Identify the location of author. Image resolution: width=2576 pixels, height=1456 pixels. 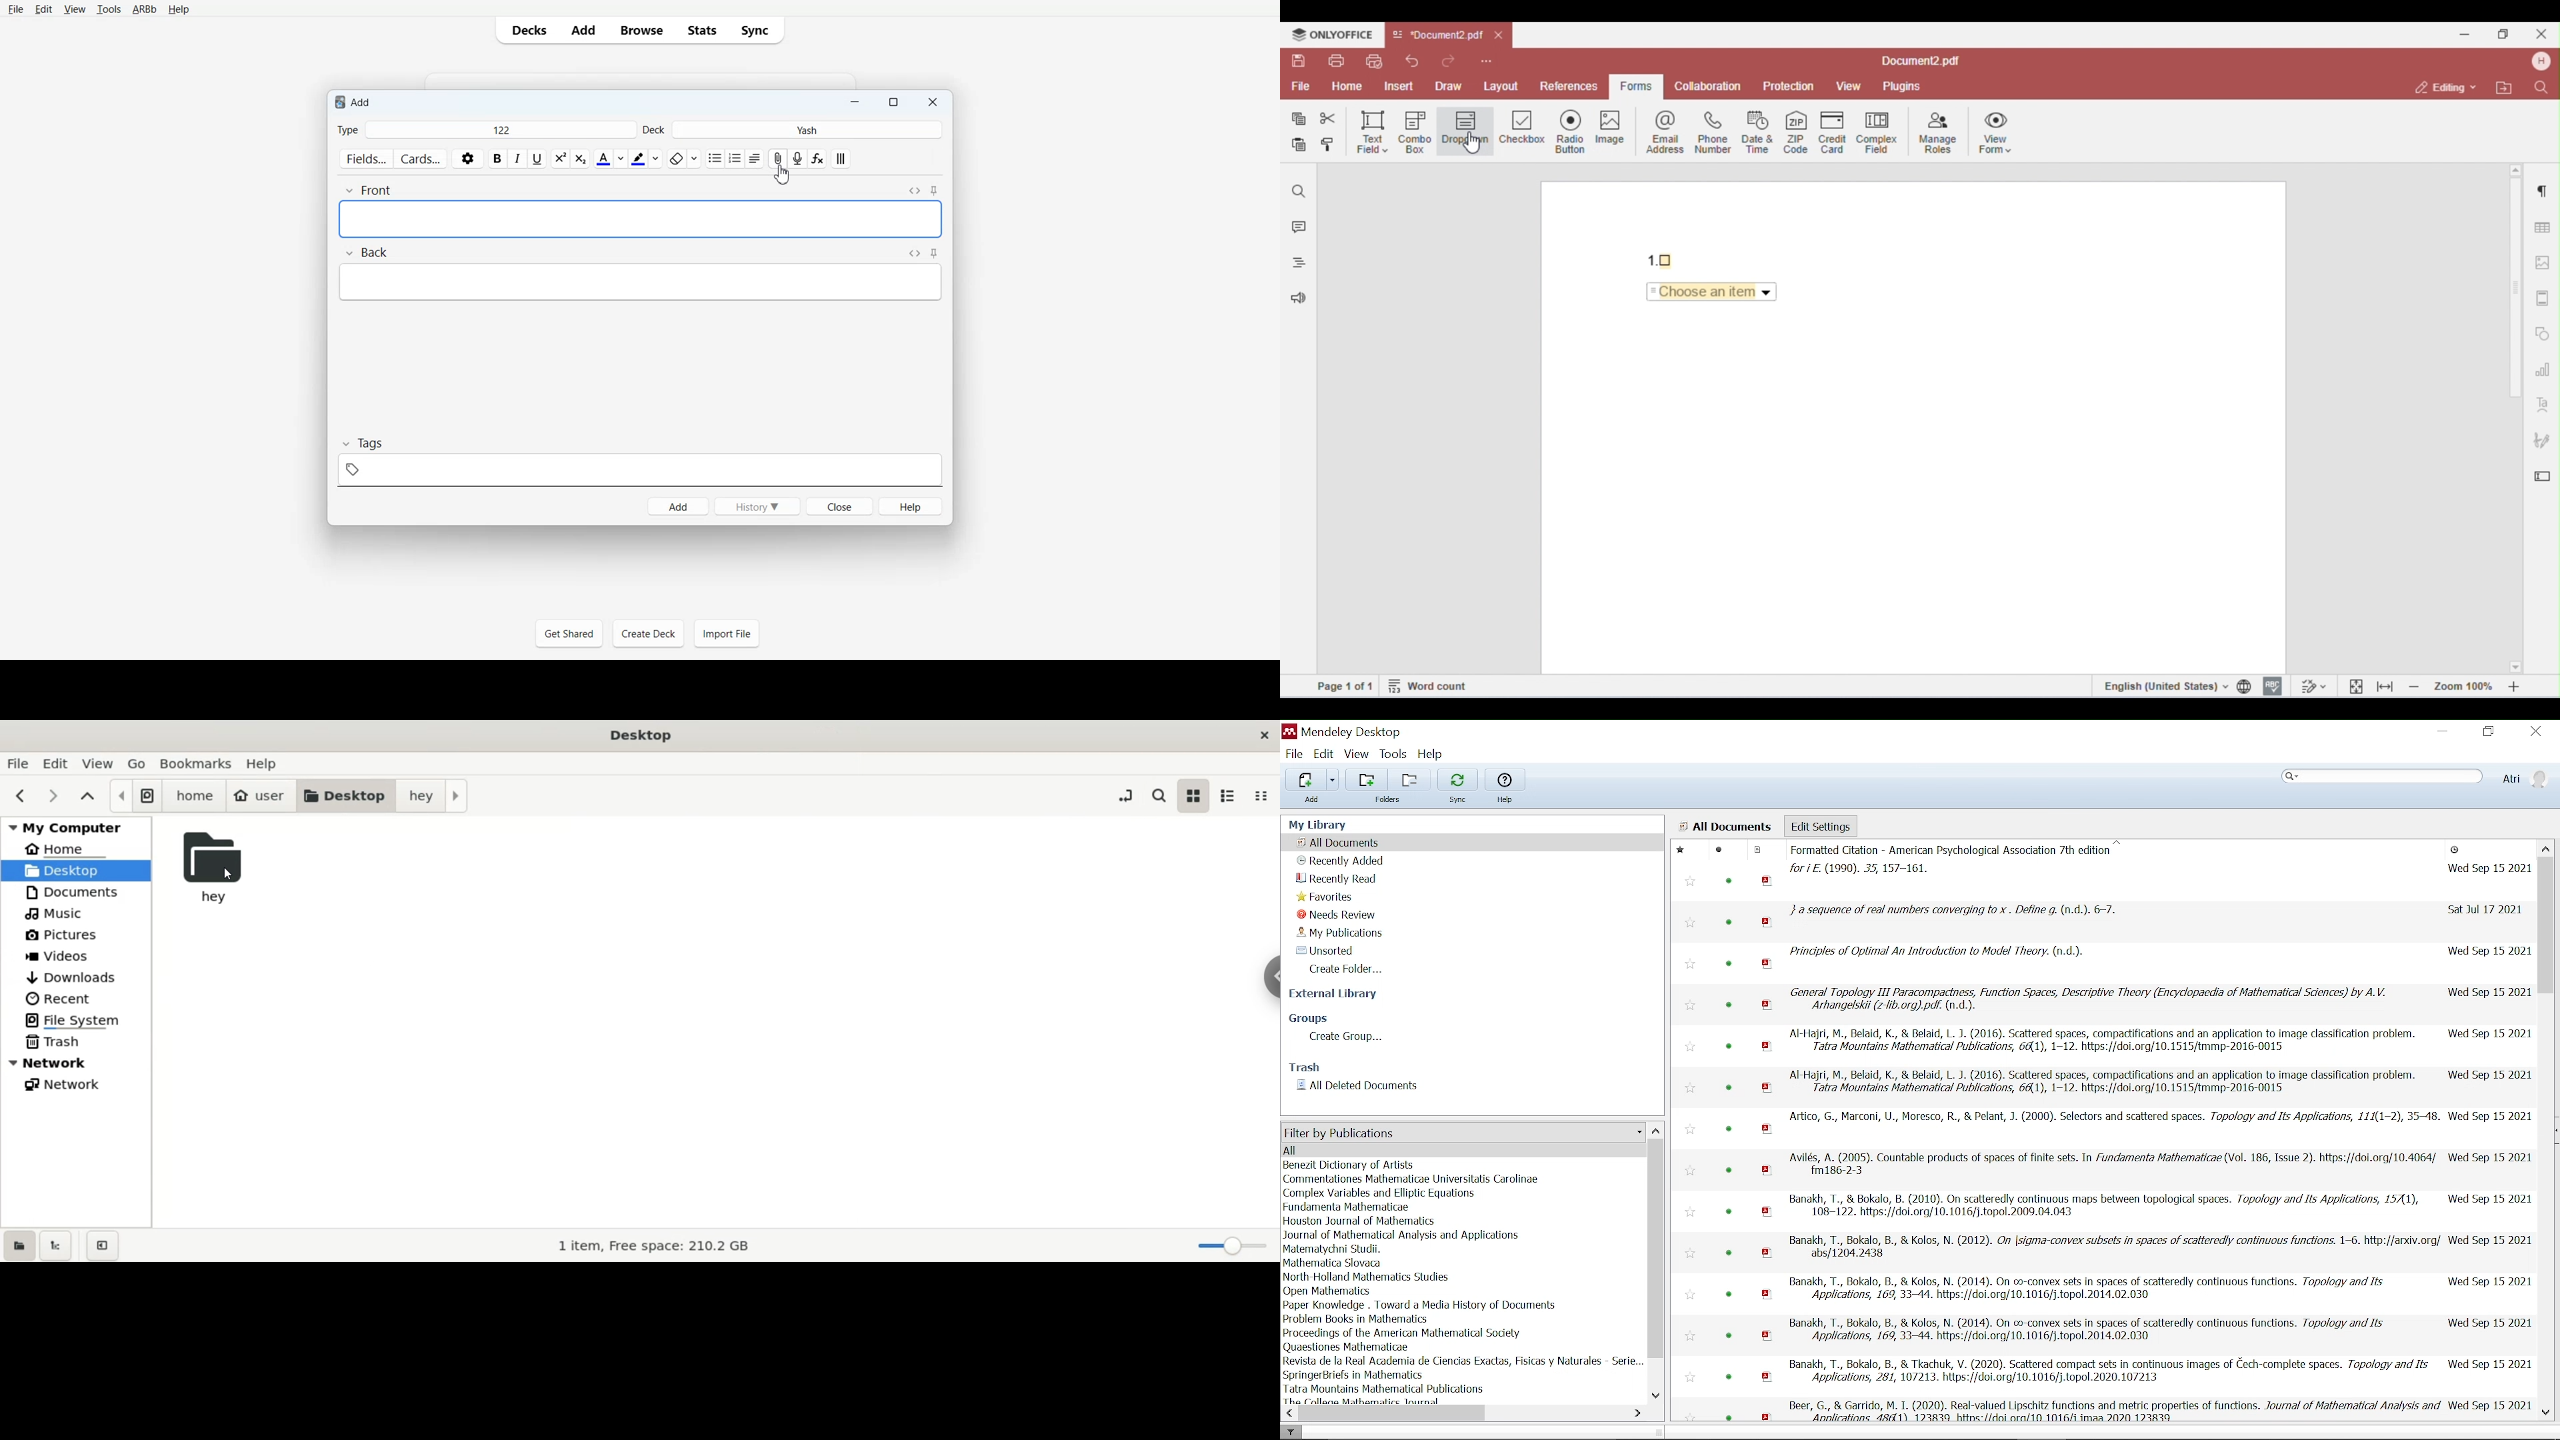
(1385, 1388).